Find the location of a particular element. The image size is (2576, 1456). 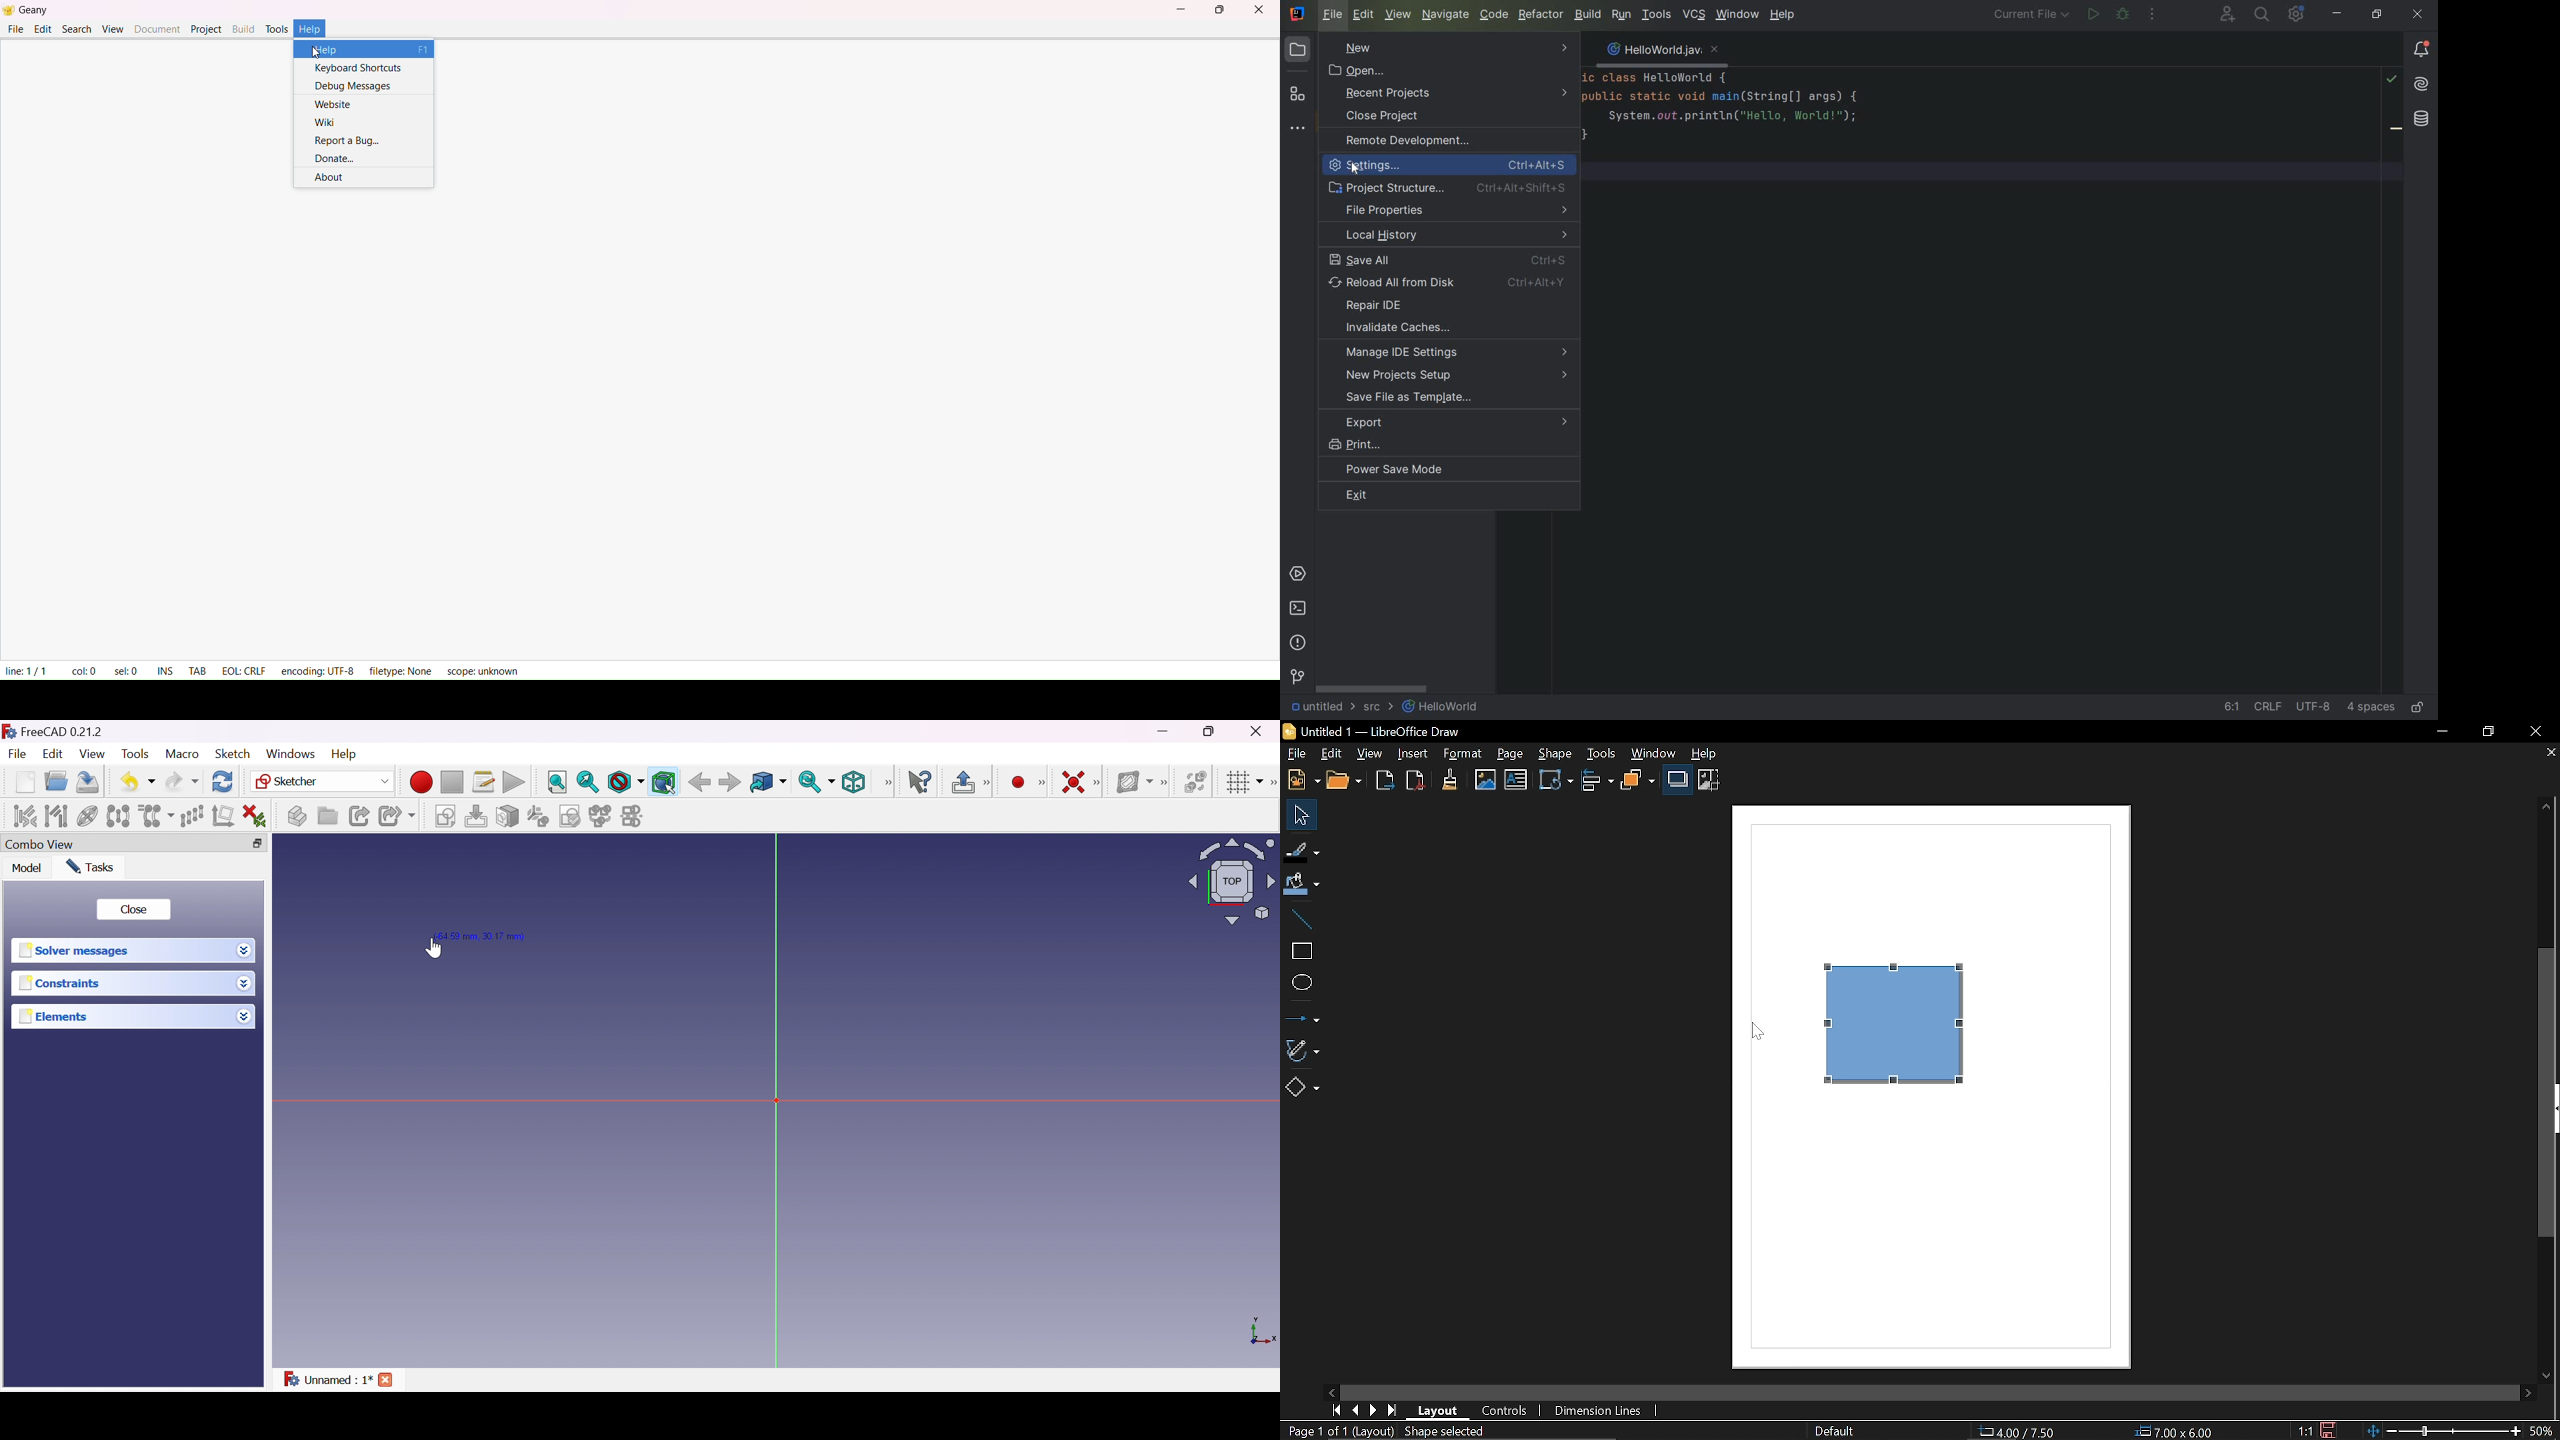

Make sub-link is located at coordinates (397, 816).